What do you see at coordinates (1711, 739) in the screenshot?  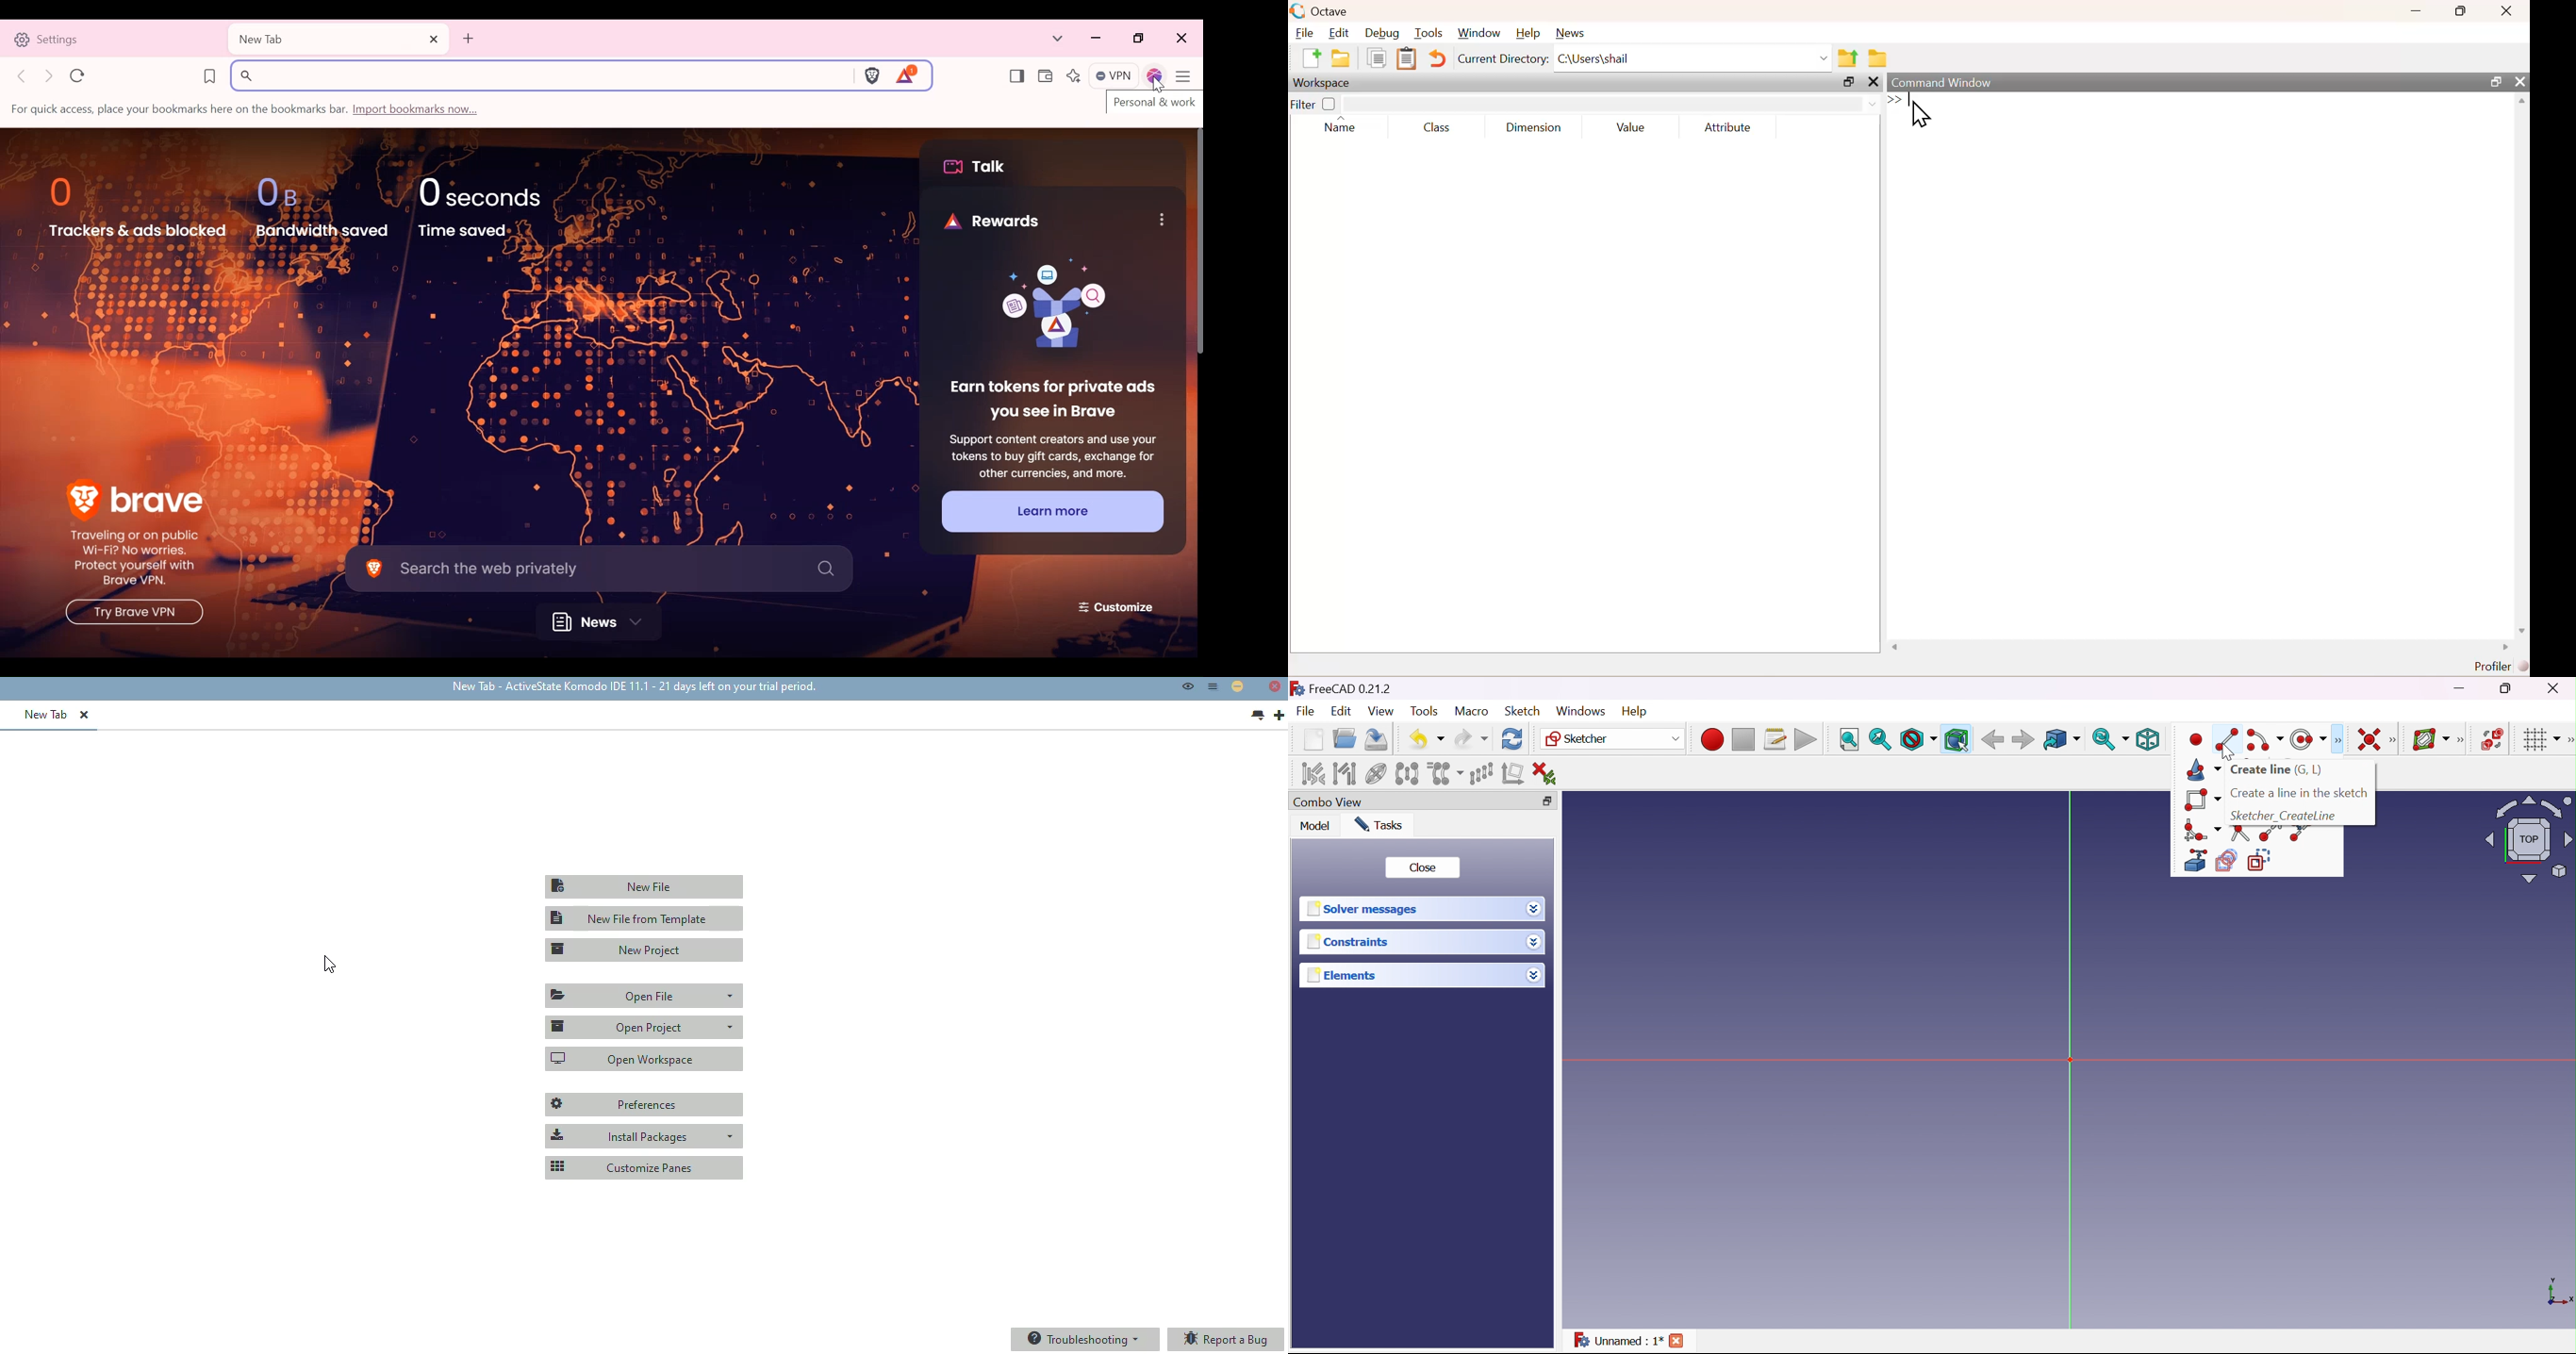 I see `Macros recording` at bounding box center [1711, 739].